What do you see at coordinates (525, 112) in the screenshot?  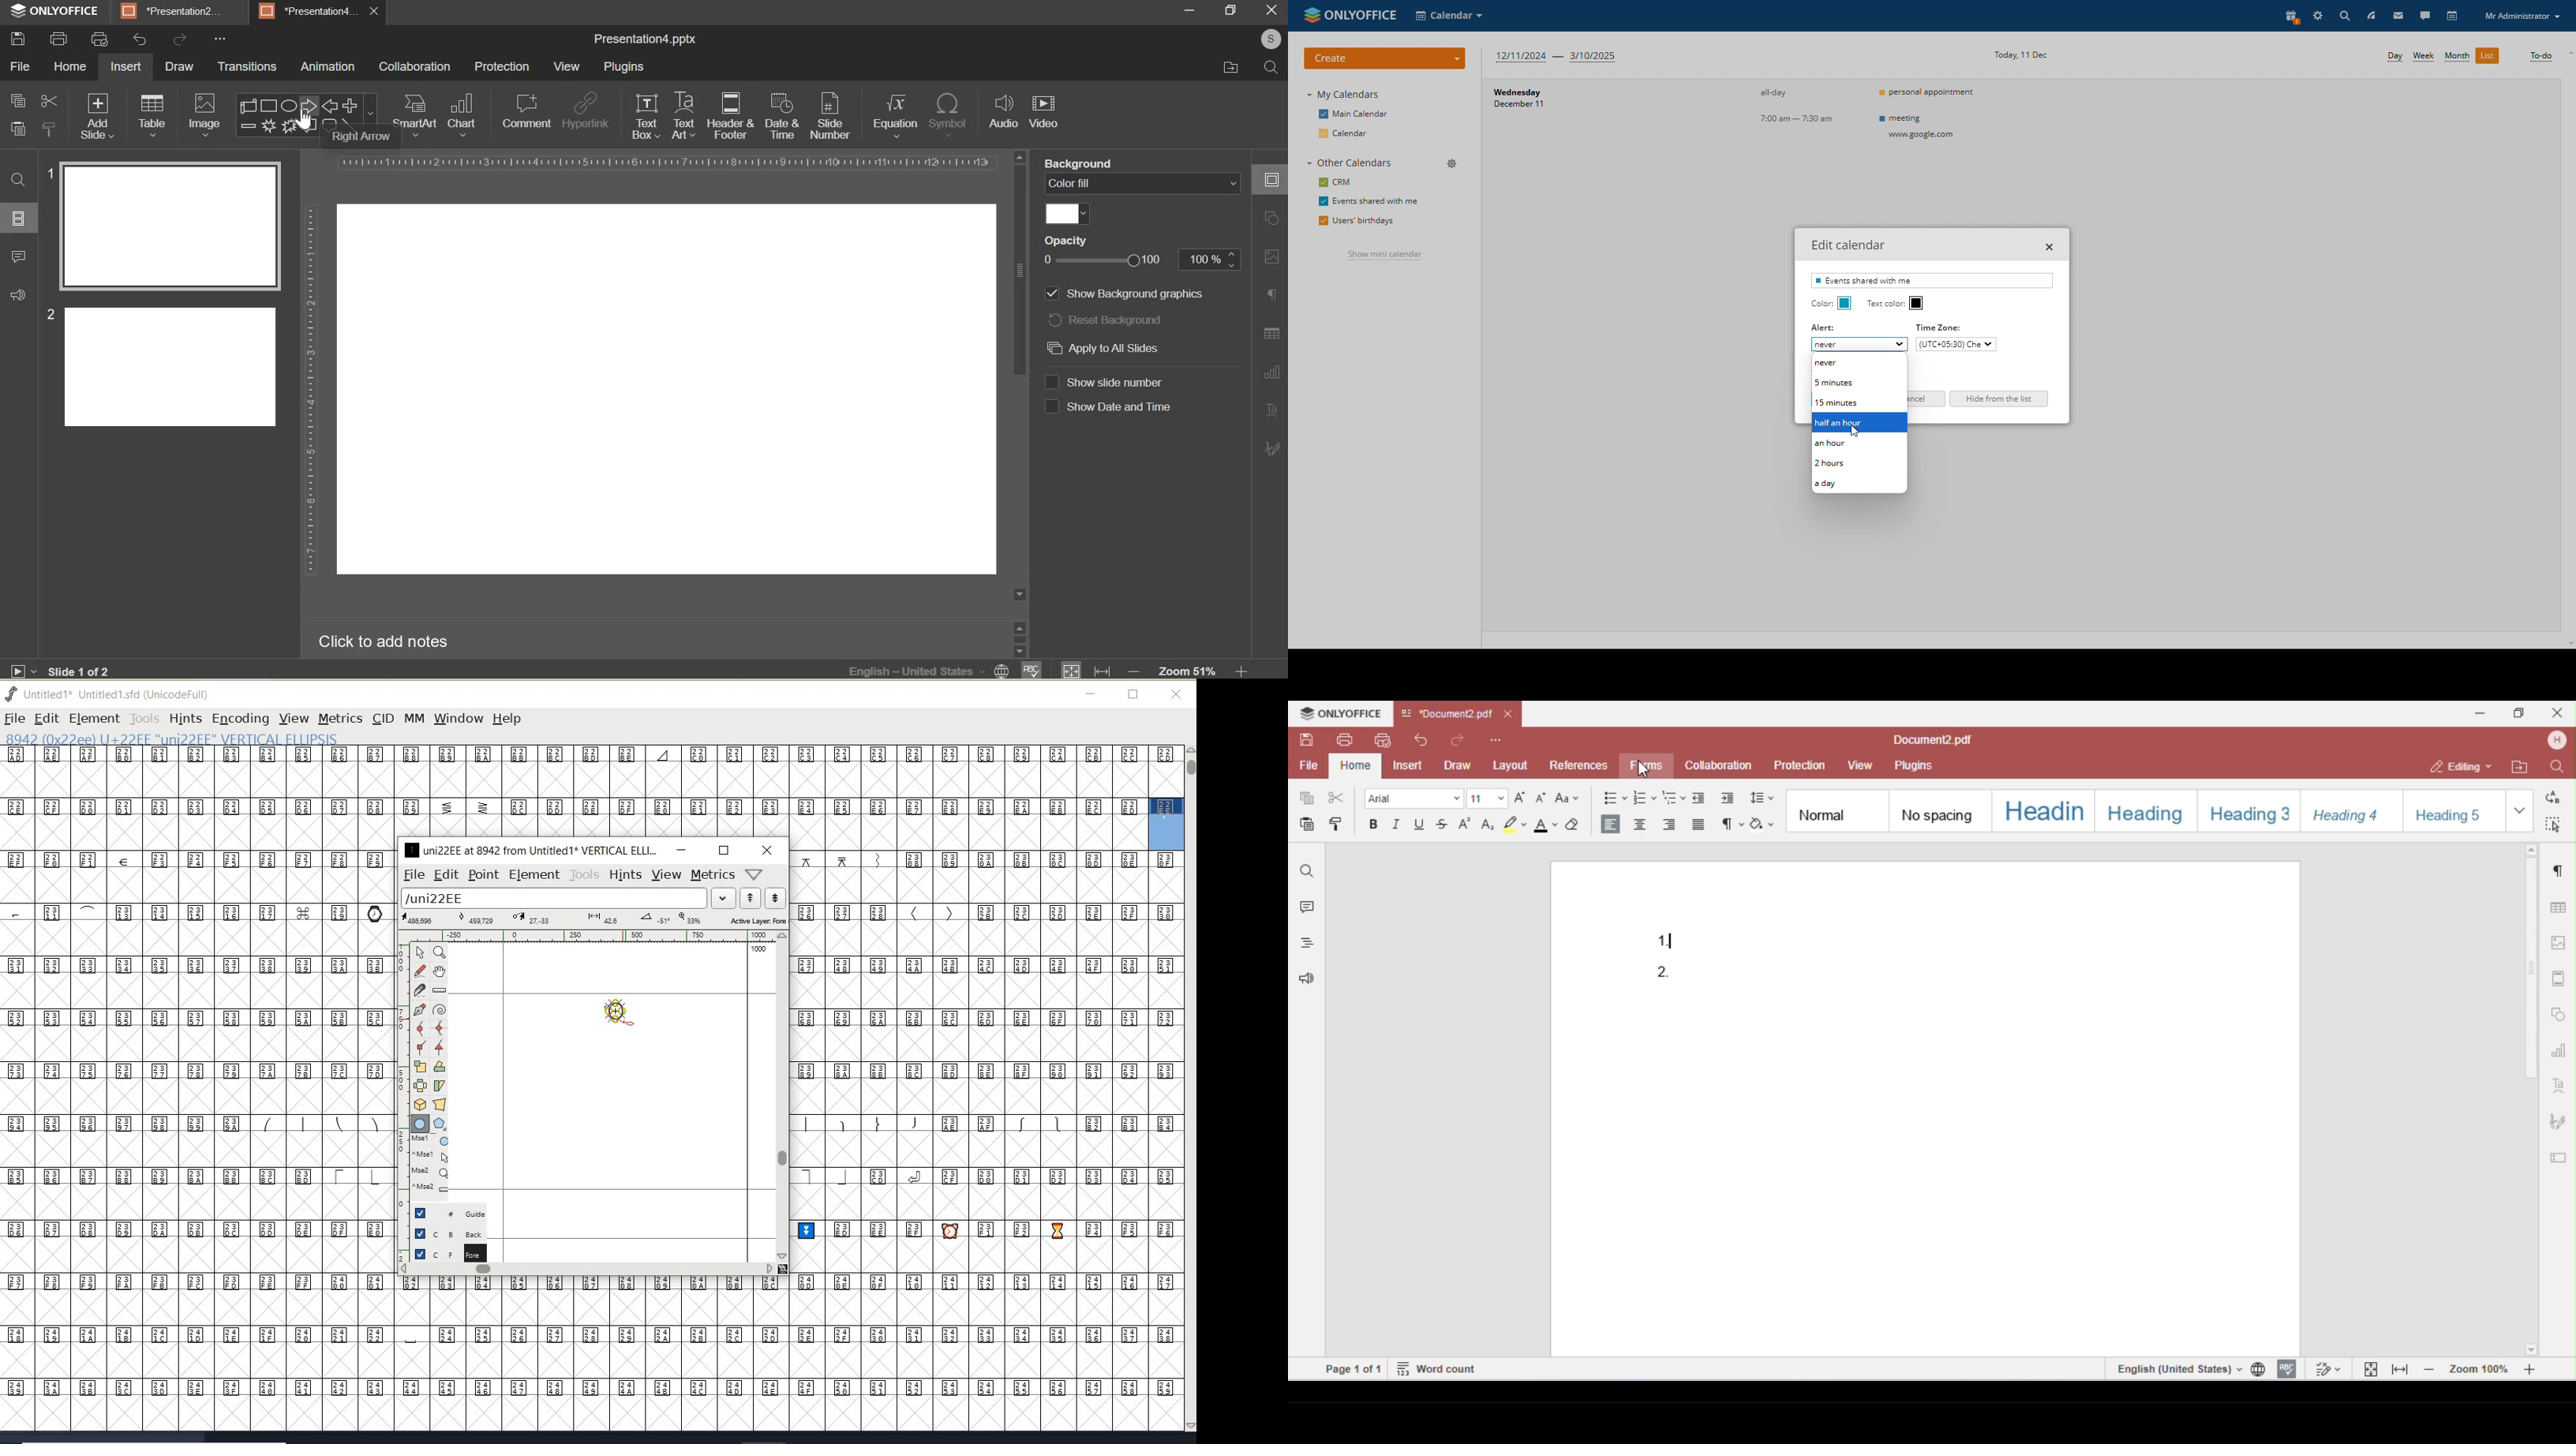 I see `comment` at bounding box center [525, 112].